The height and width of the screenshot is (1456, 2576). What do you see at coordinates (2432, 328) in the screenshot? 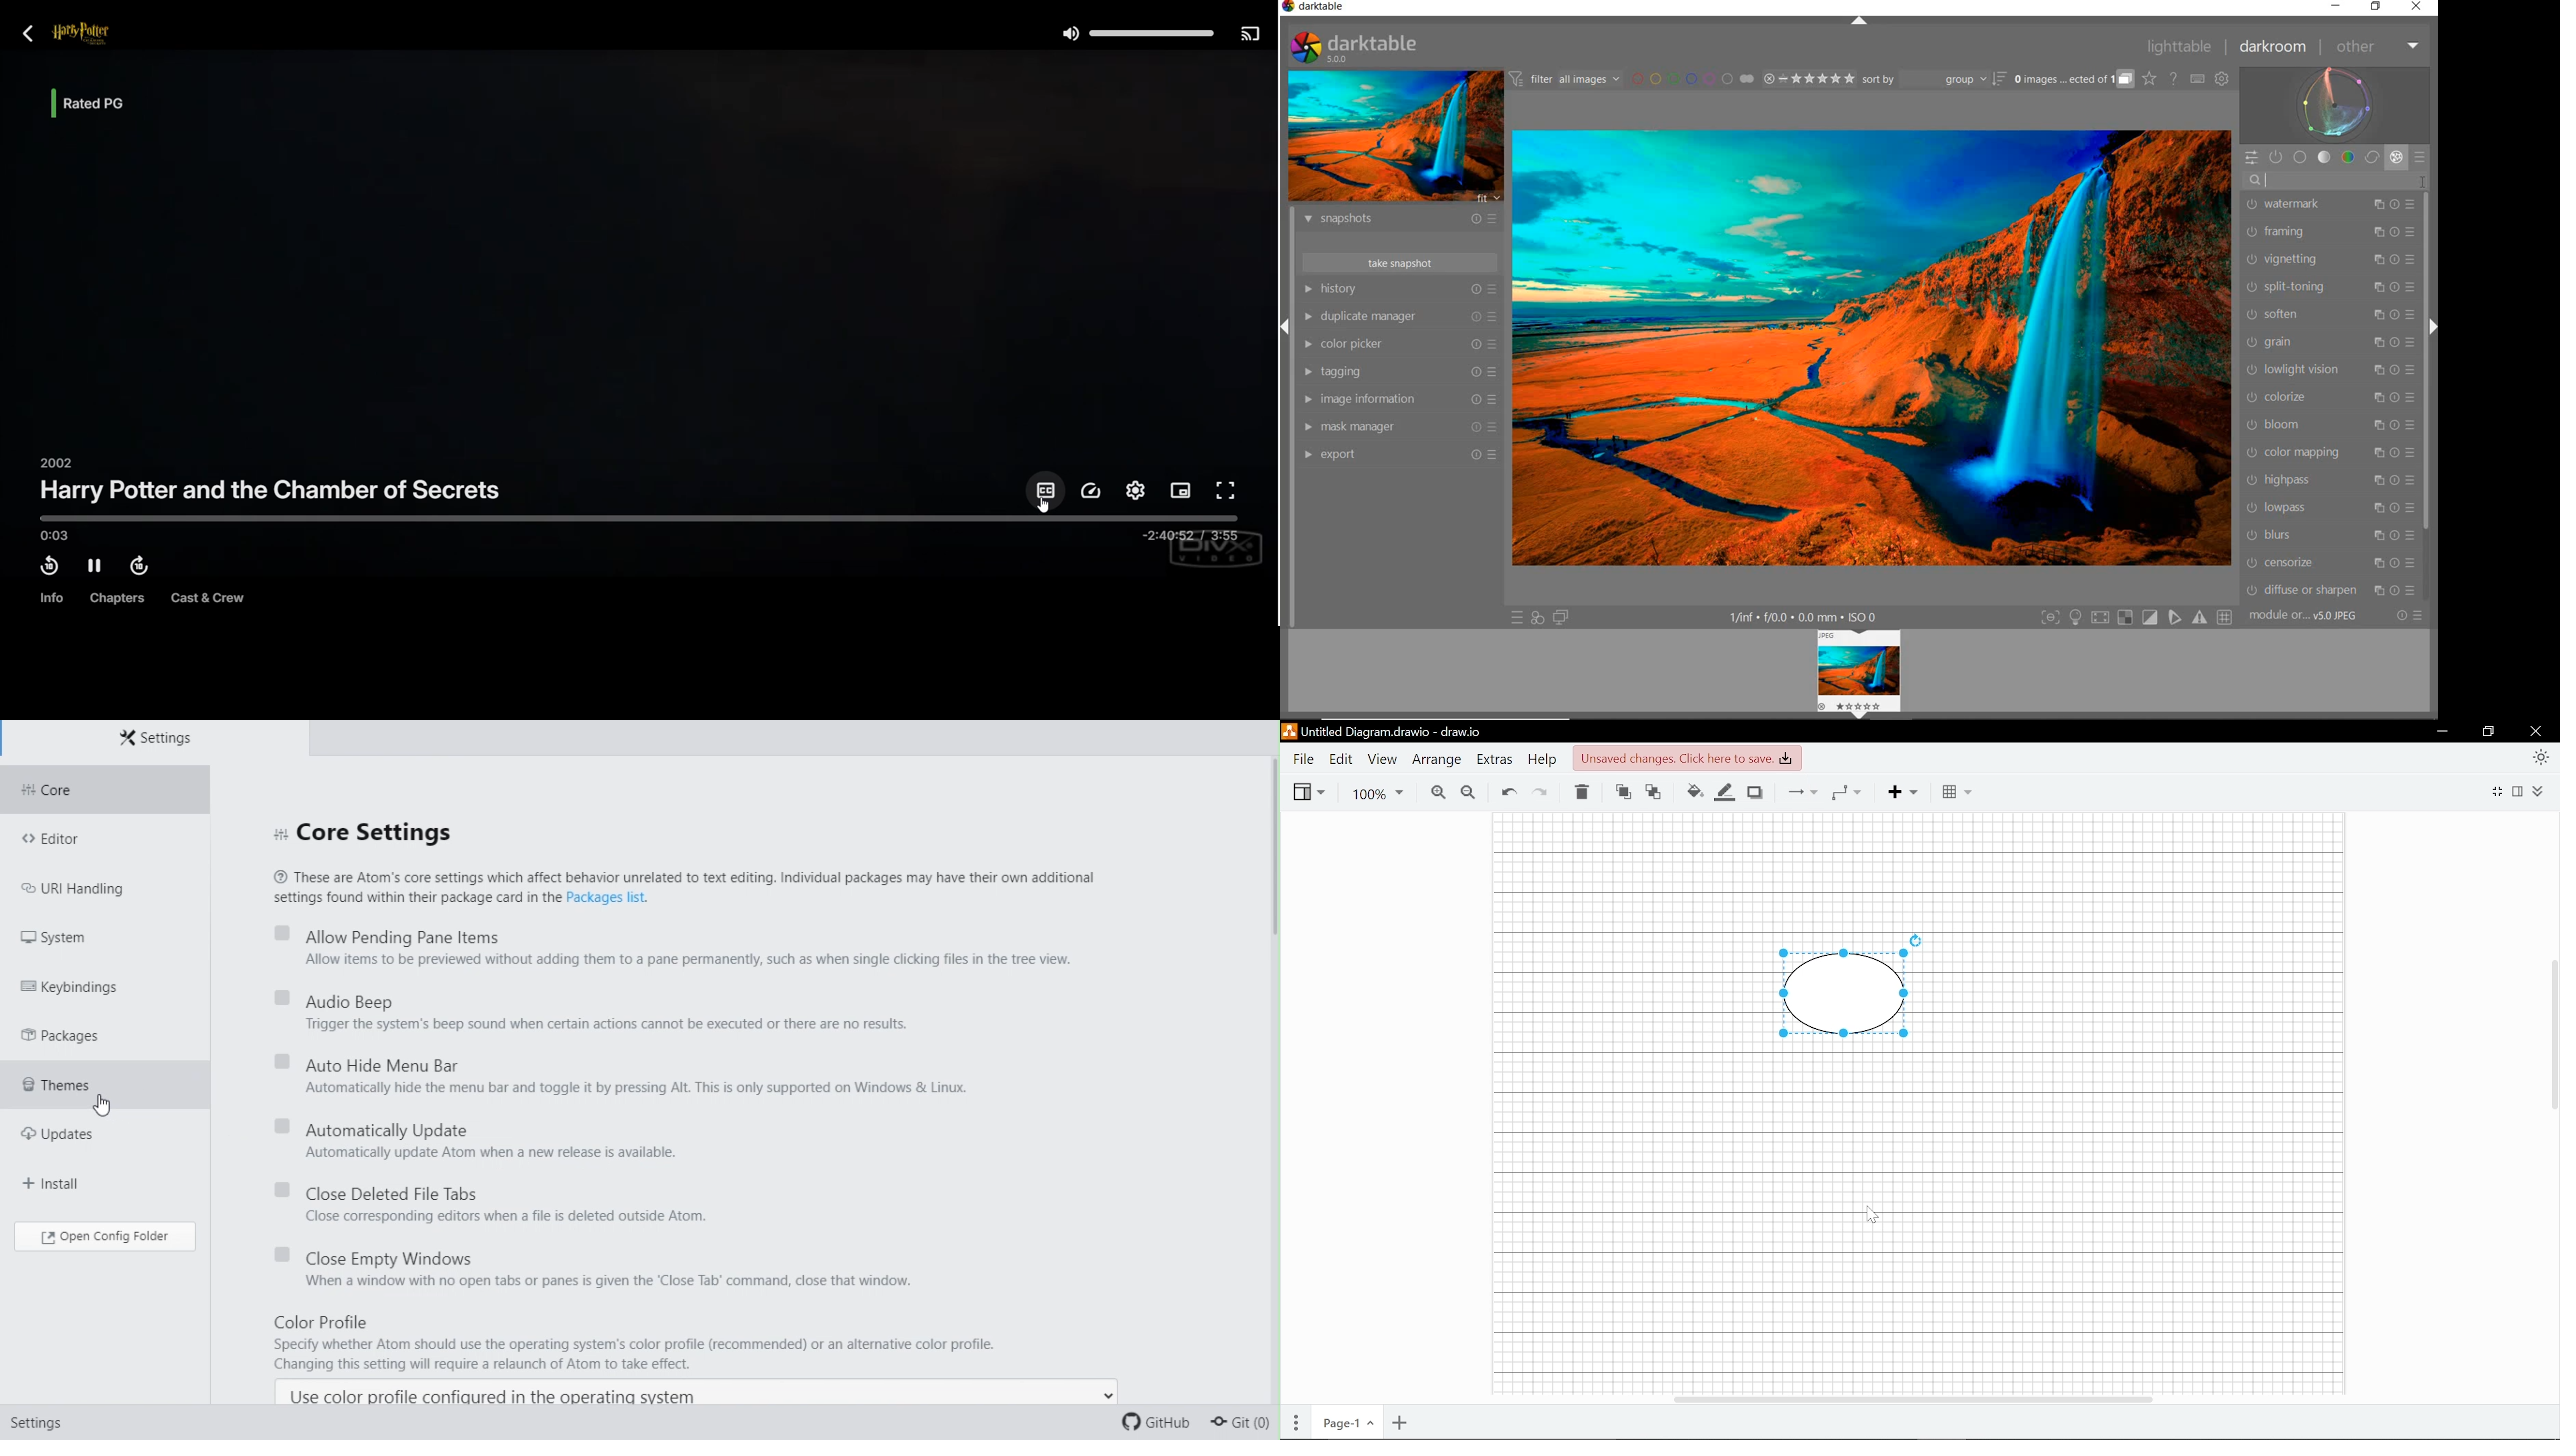
I see `Expand/Collapse` at bounding box center [2432, 328].